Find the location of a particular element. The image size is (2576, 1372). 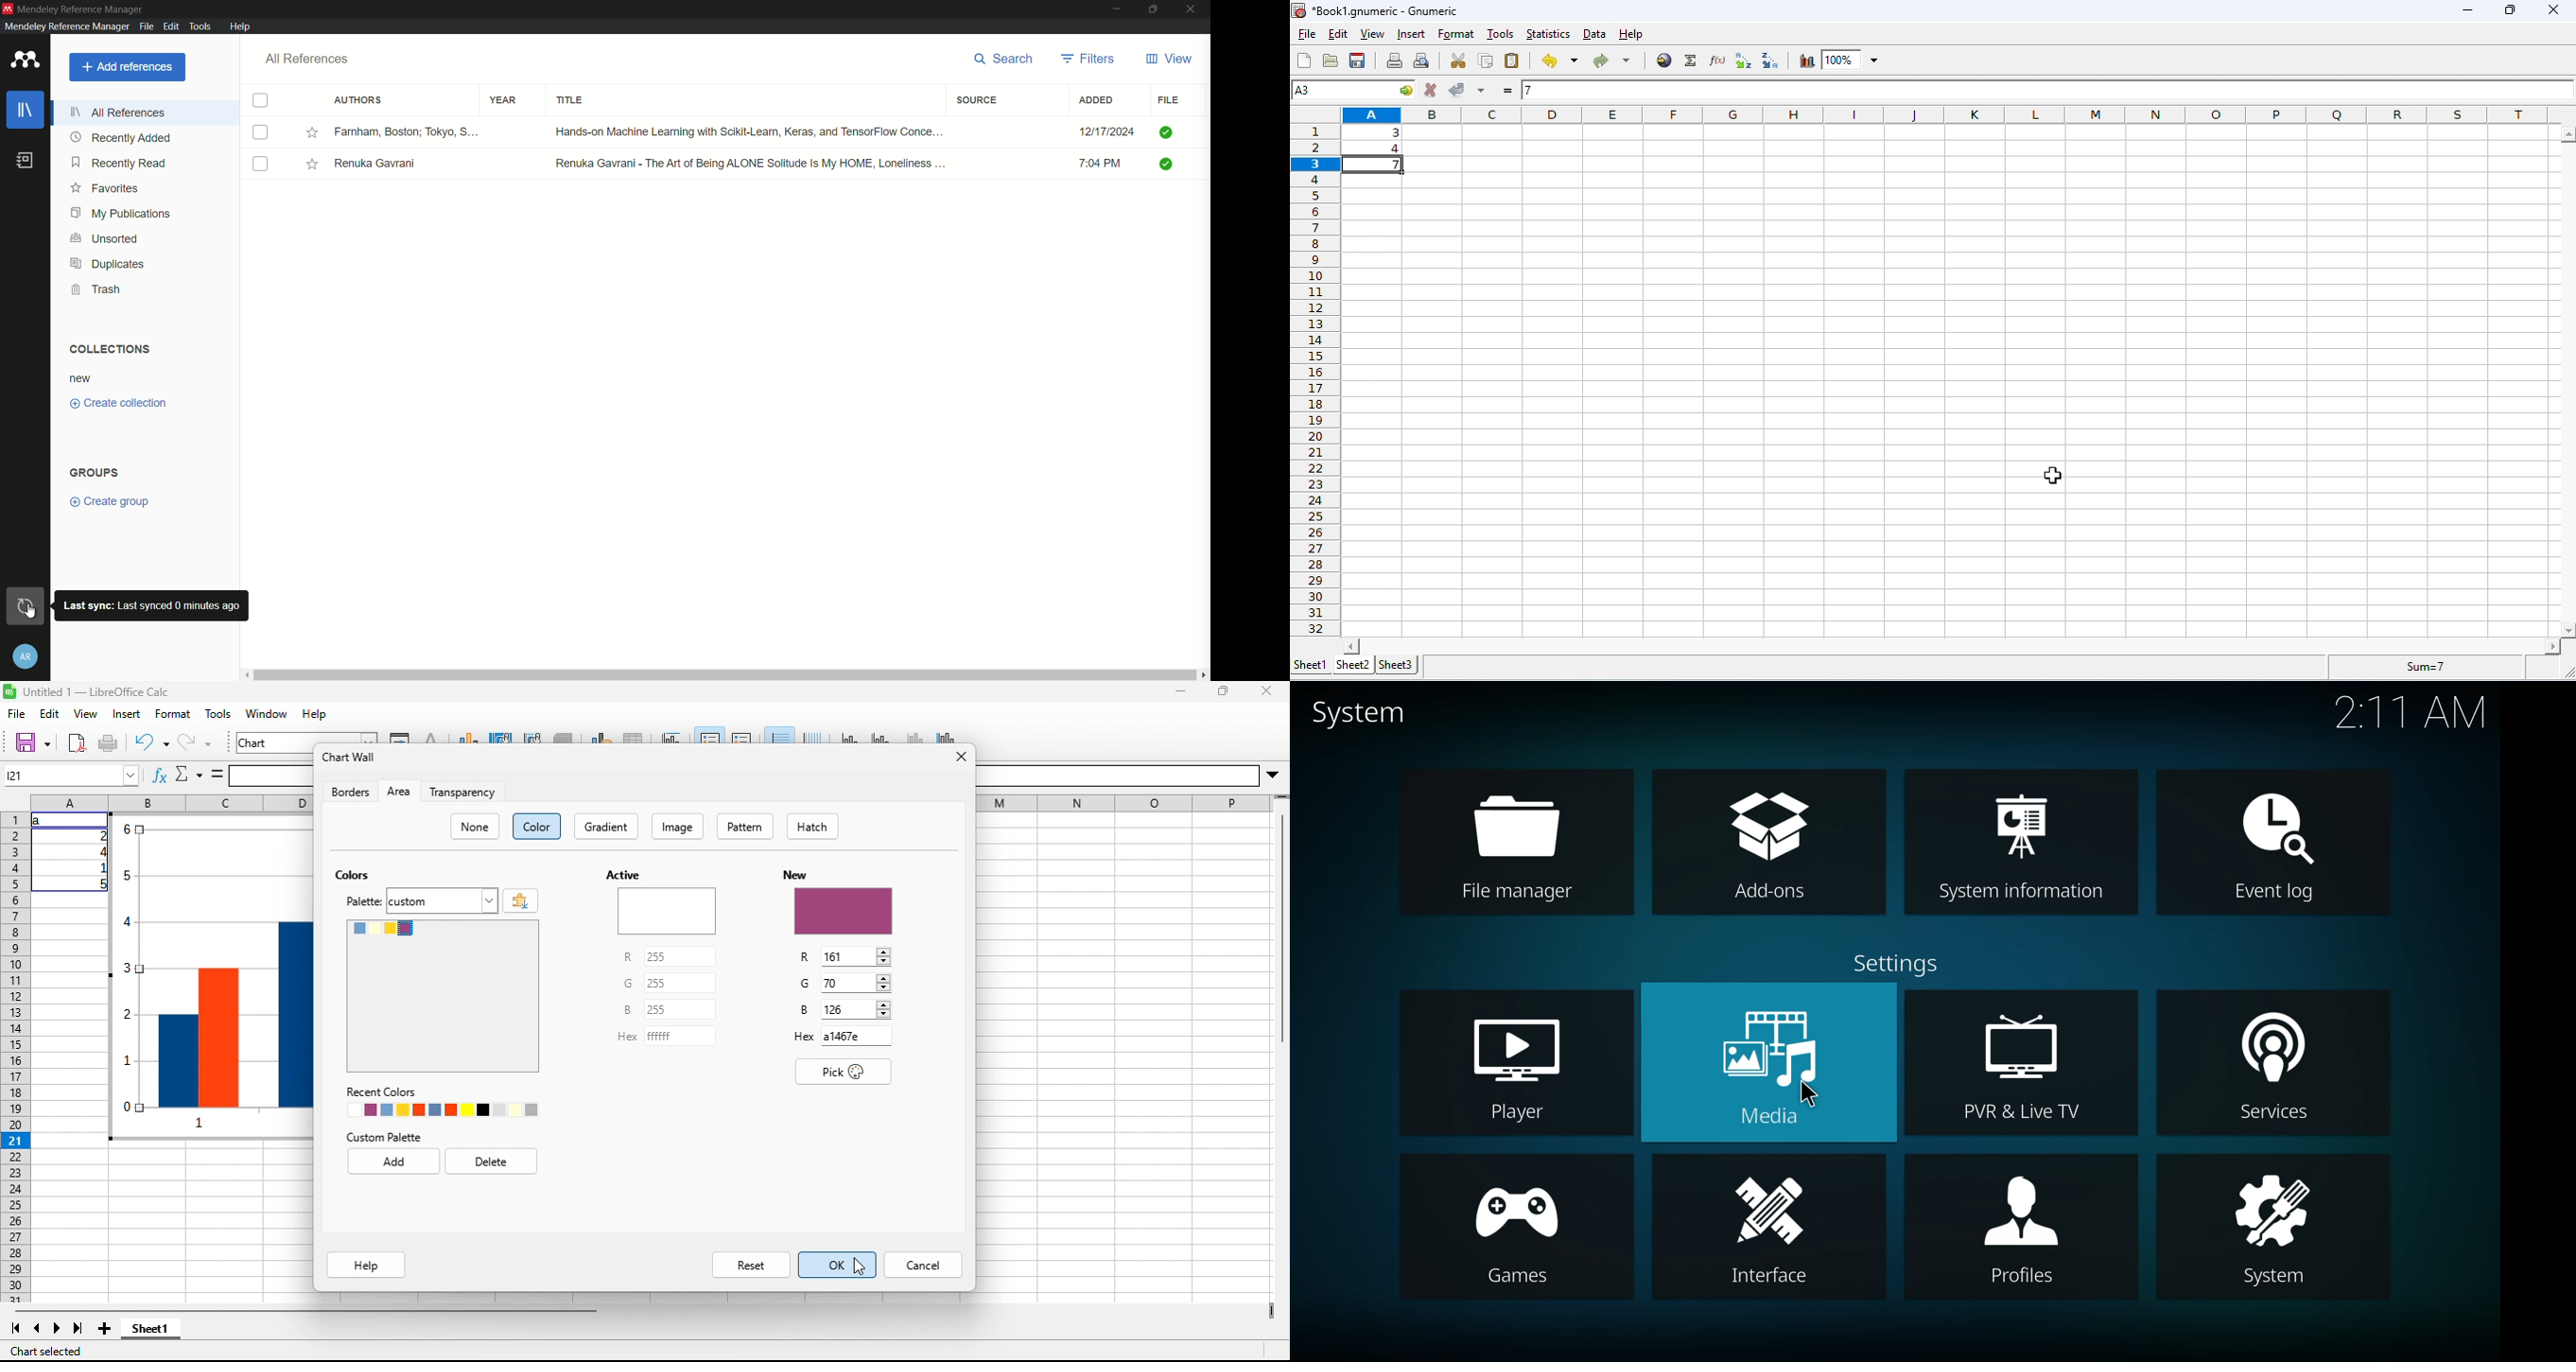

last sync: last synced 0 minutes ago is located at coordinates (152, 605).